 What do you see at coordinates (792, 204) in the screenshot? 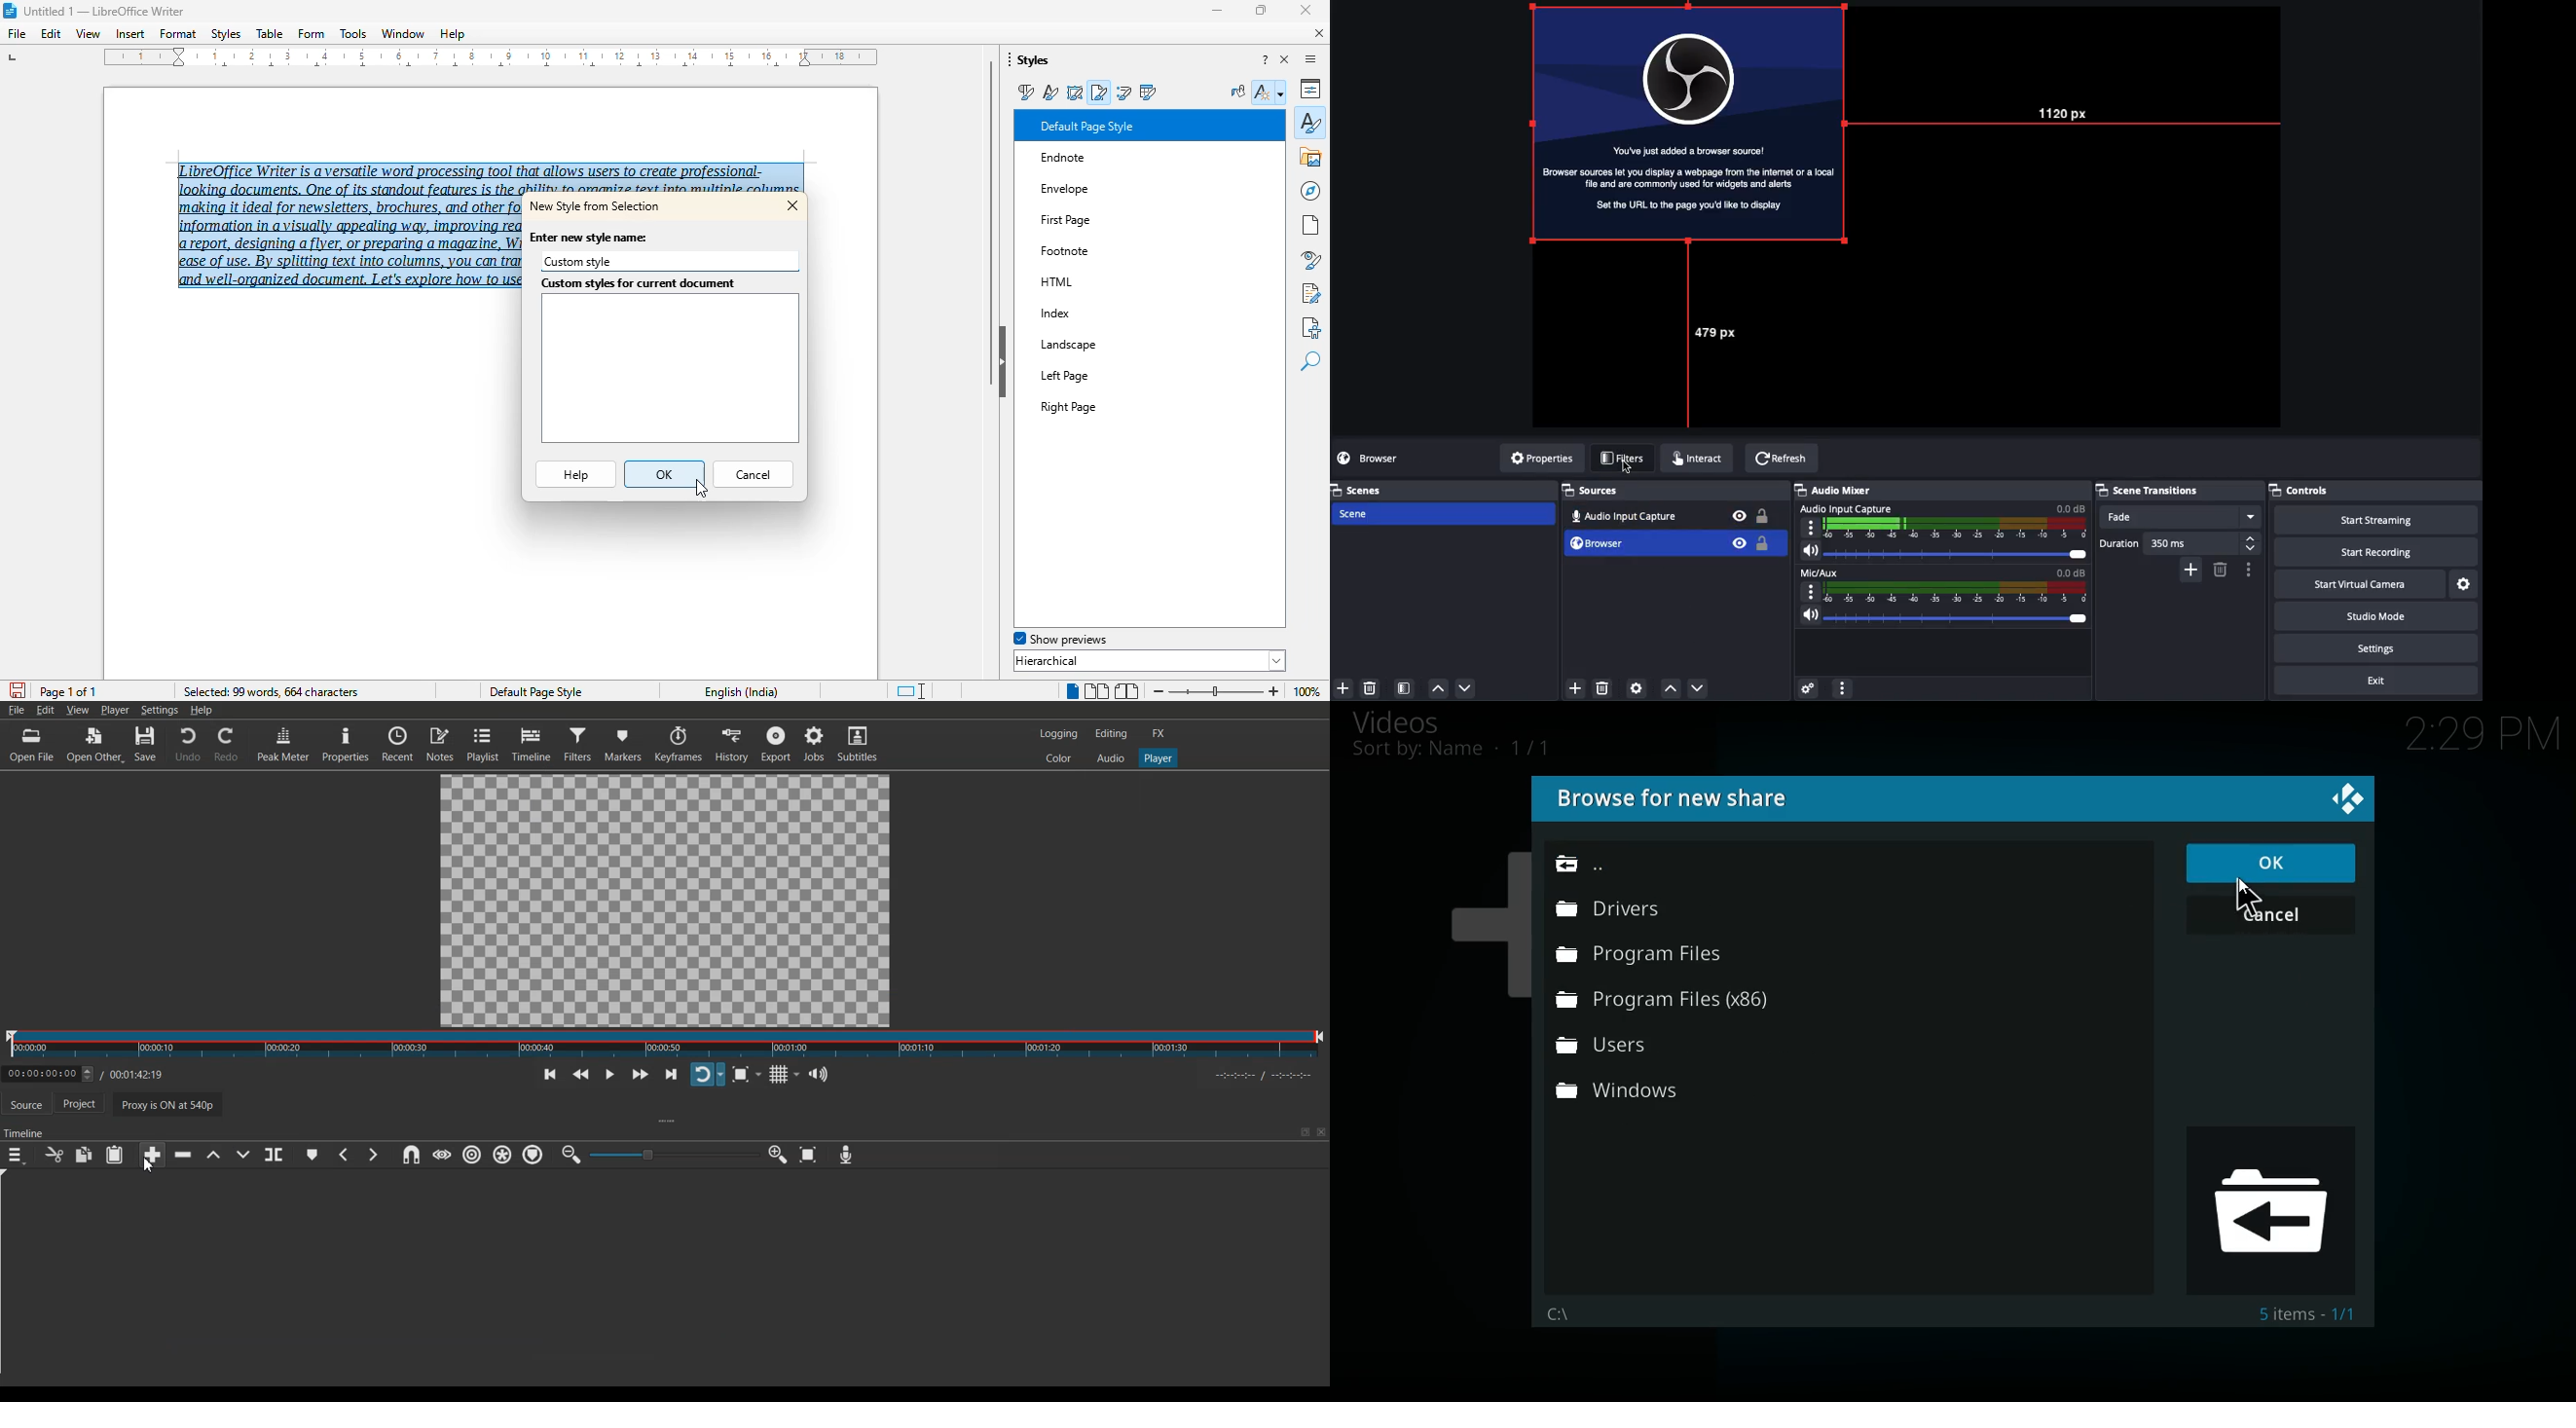
I see `close` at bounding box center [792, 204].